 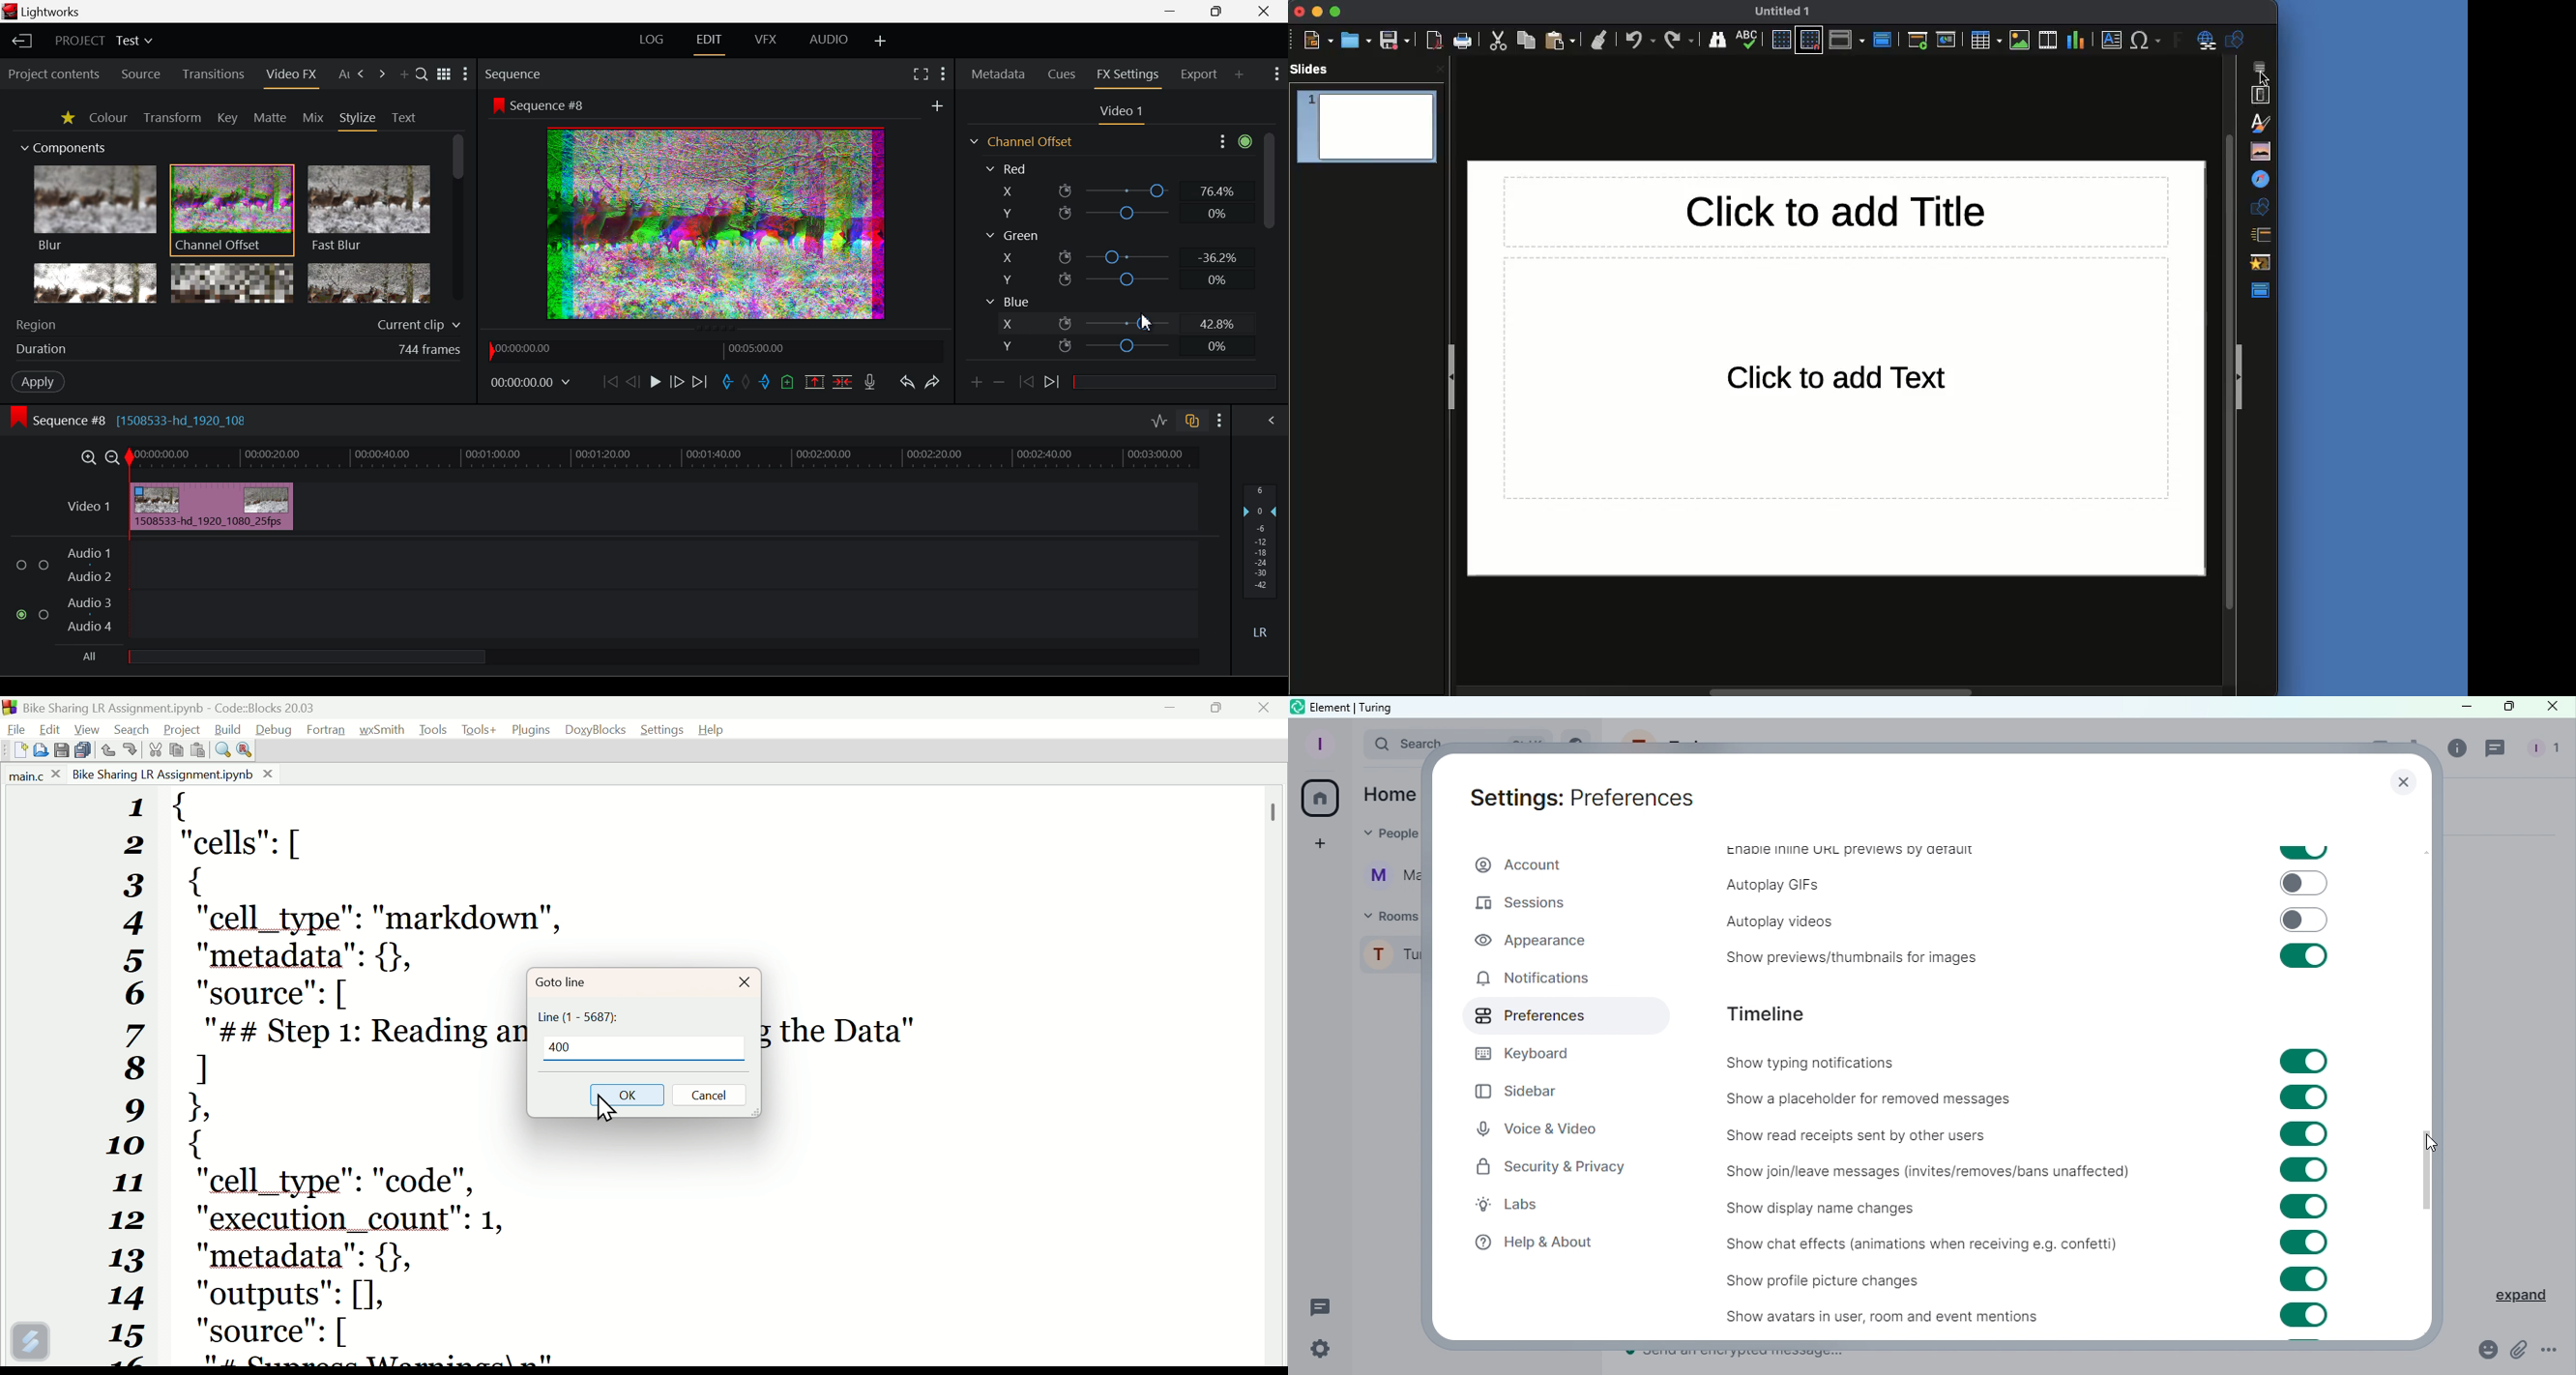 I want to click on Main.C, so click(x=32, y=776).